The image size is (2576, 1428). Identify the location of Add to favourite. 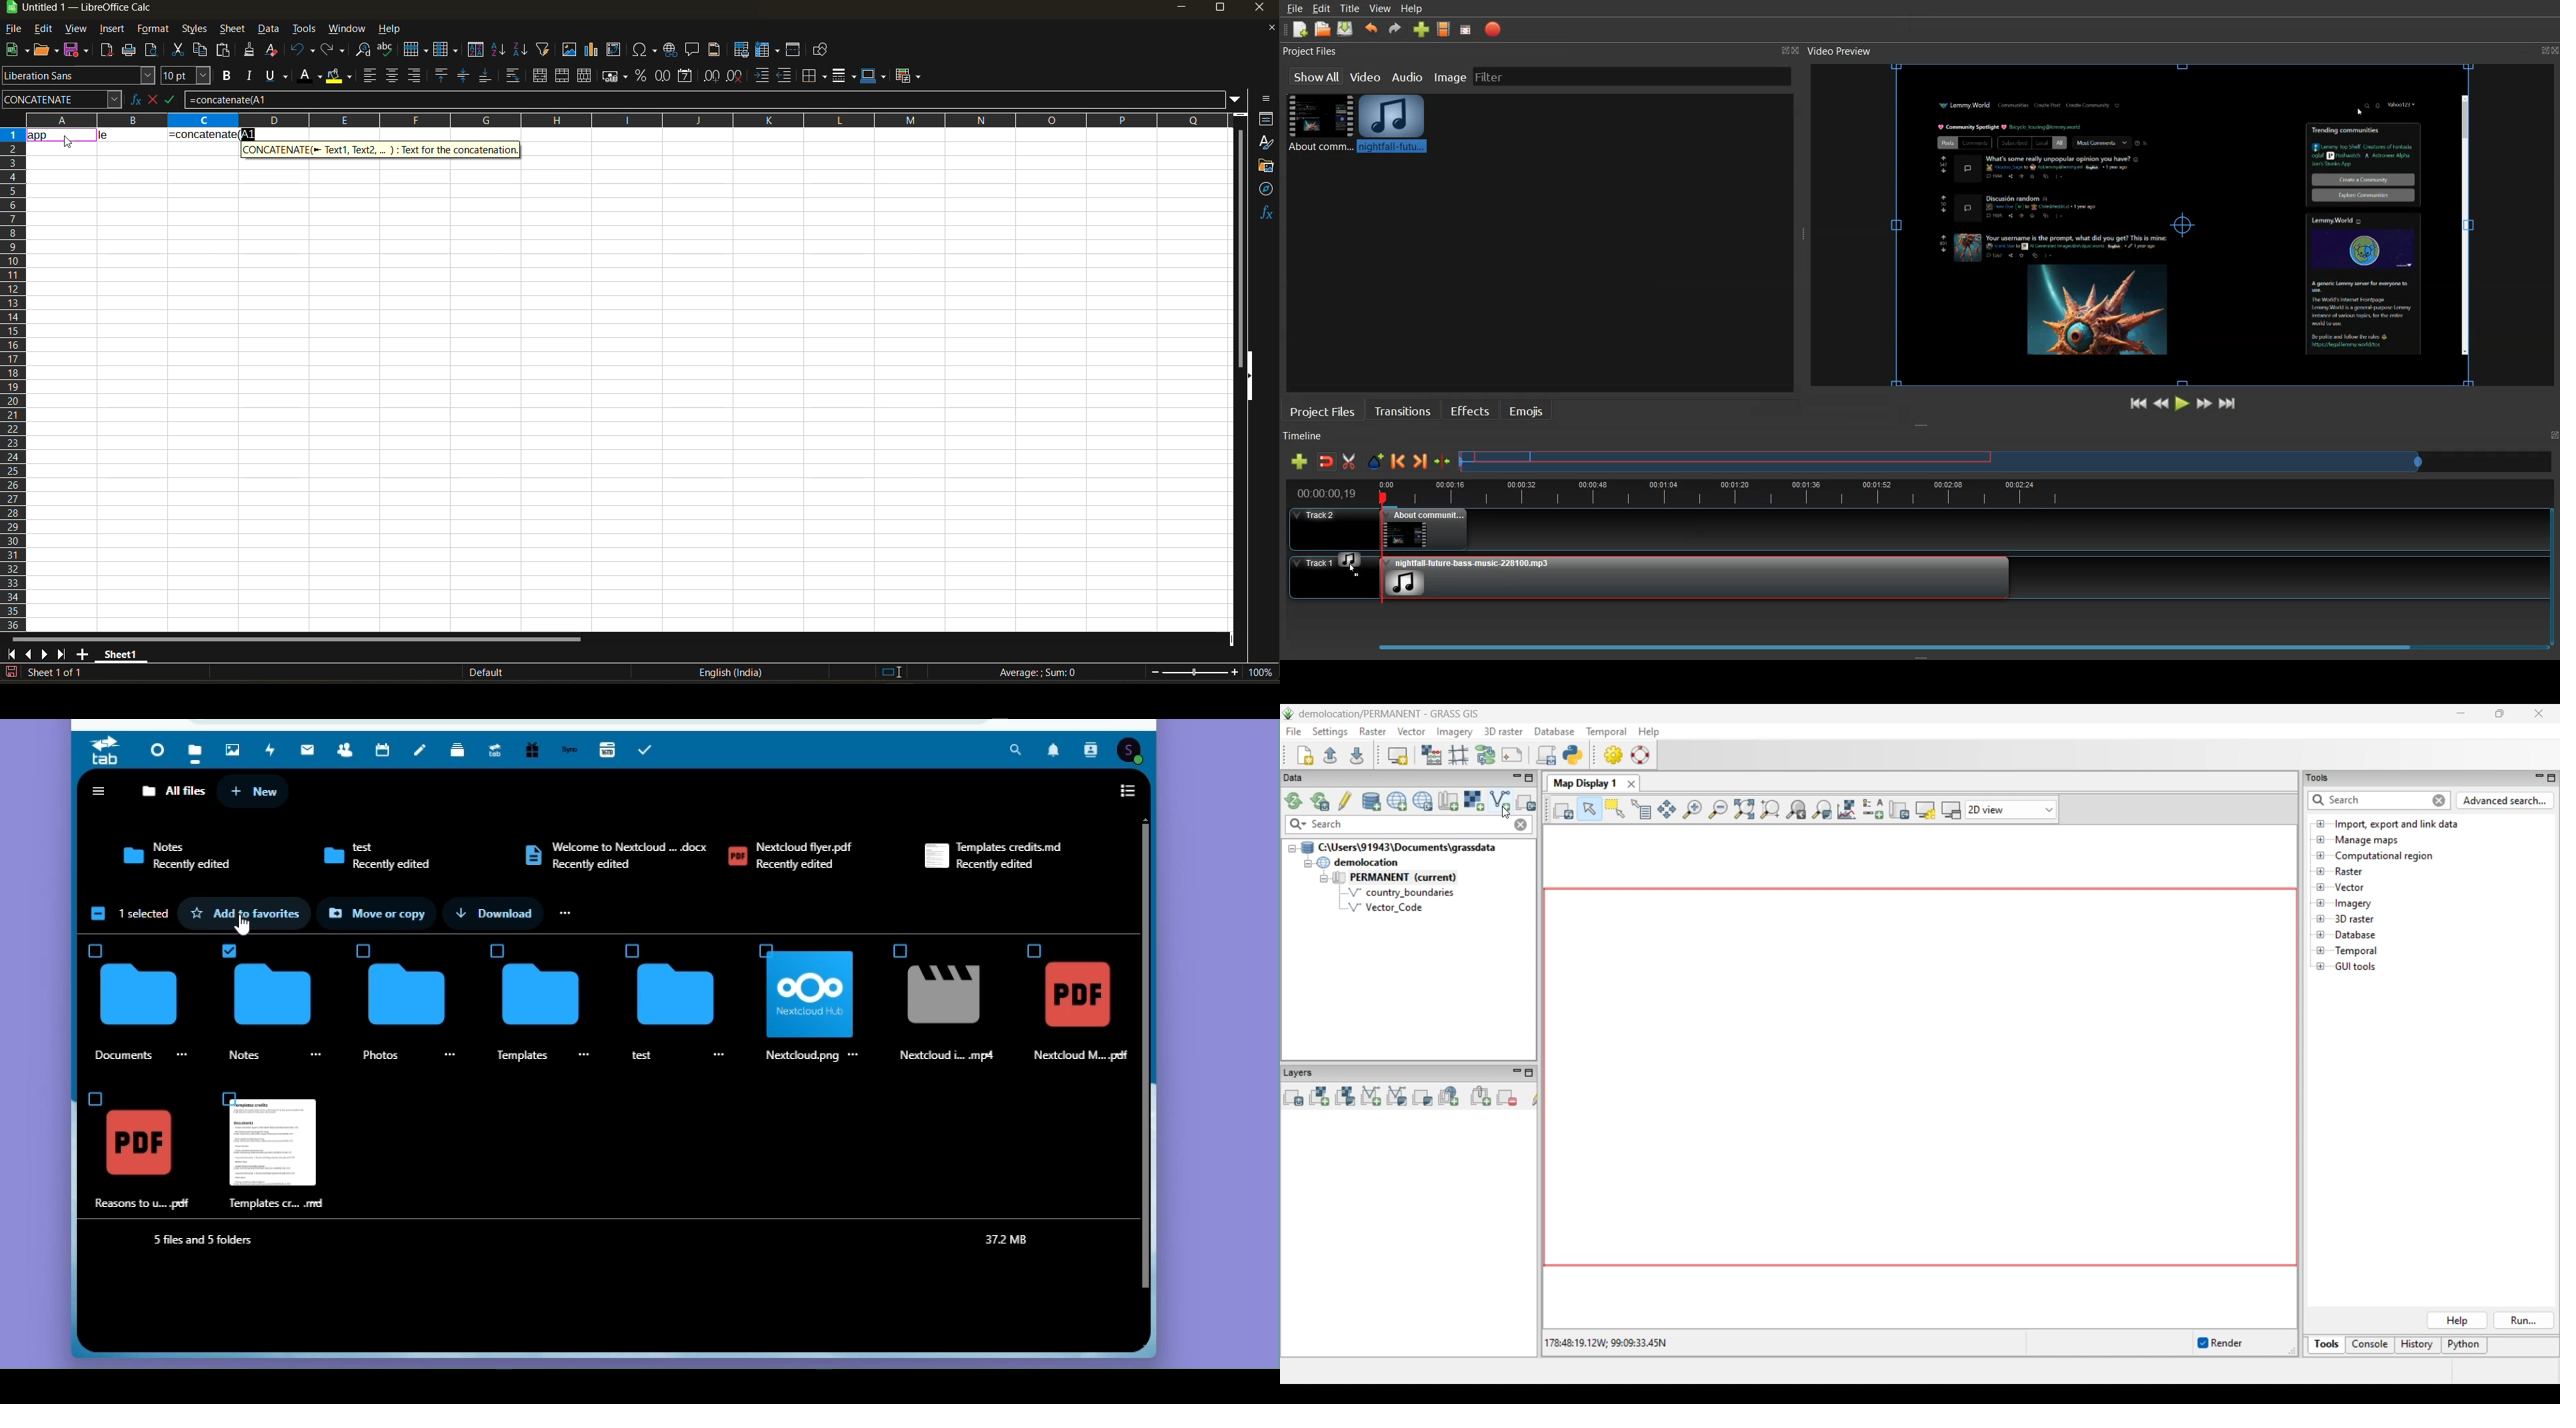
(260, 913).